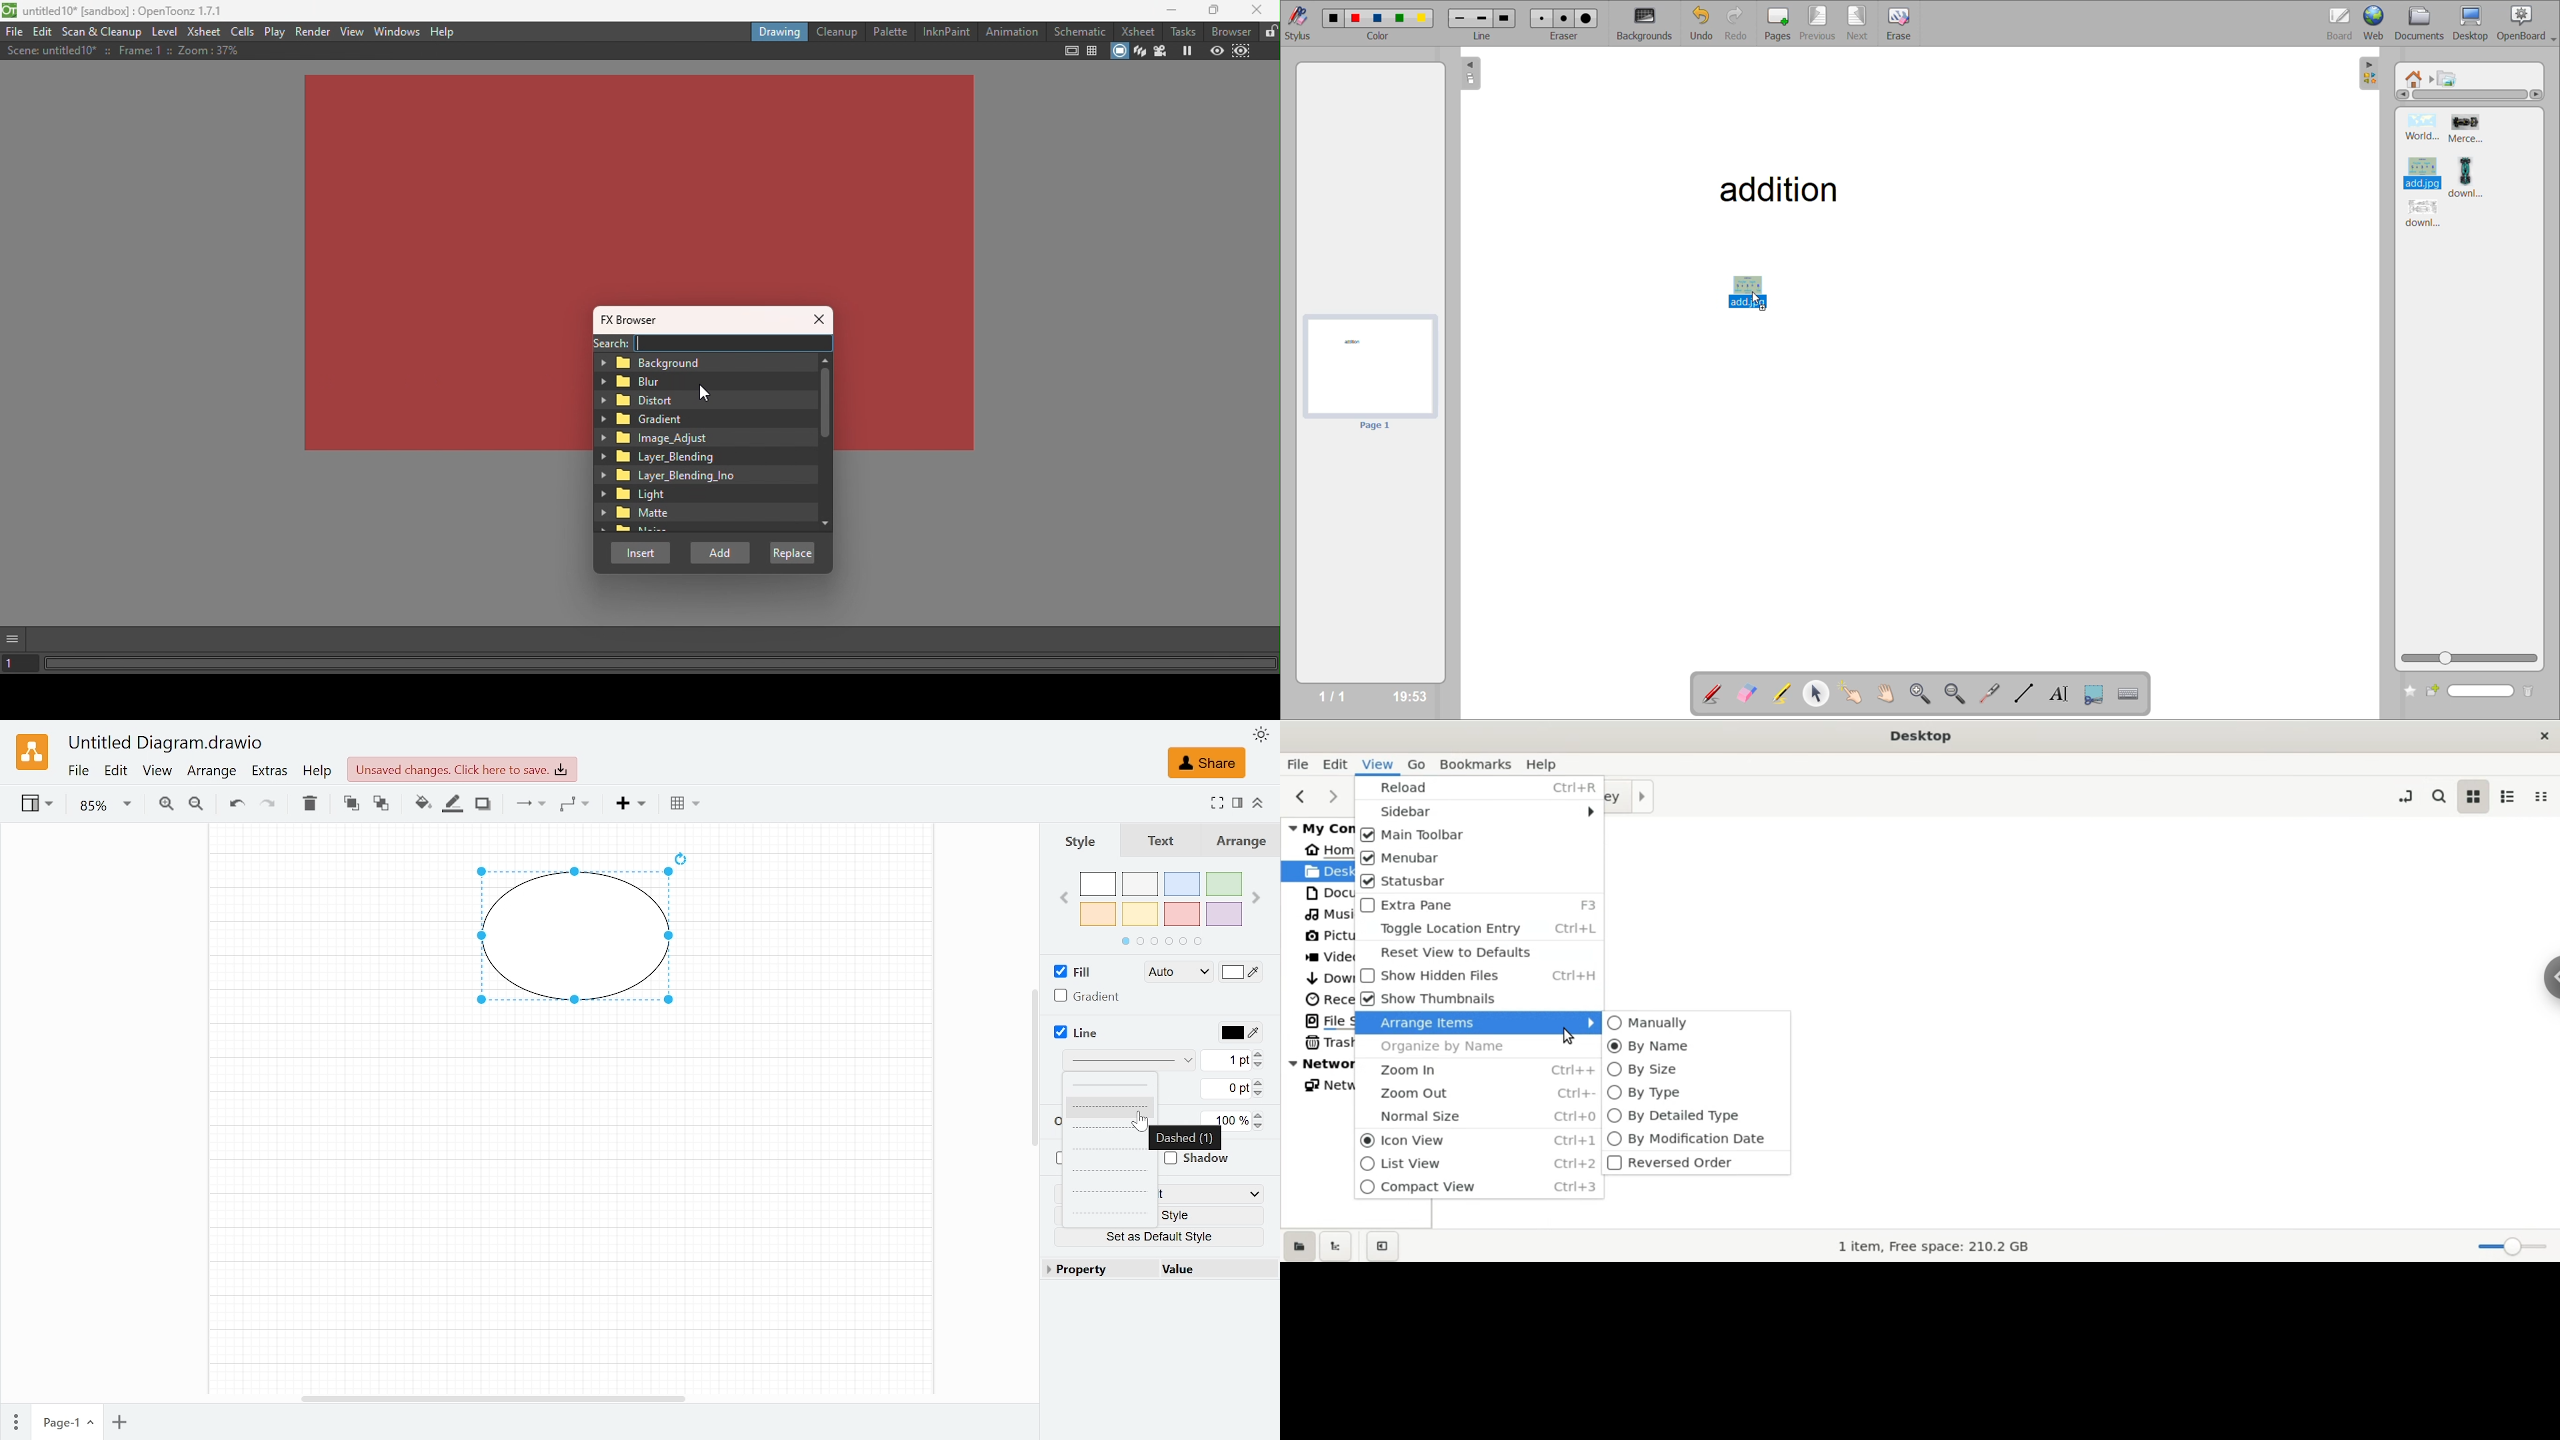  Describe the element at coordinates (1179, 32) in the screenshot. I see `Tasks` at that location.